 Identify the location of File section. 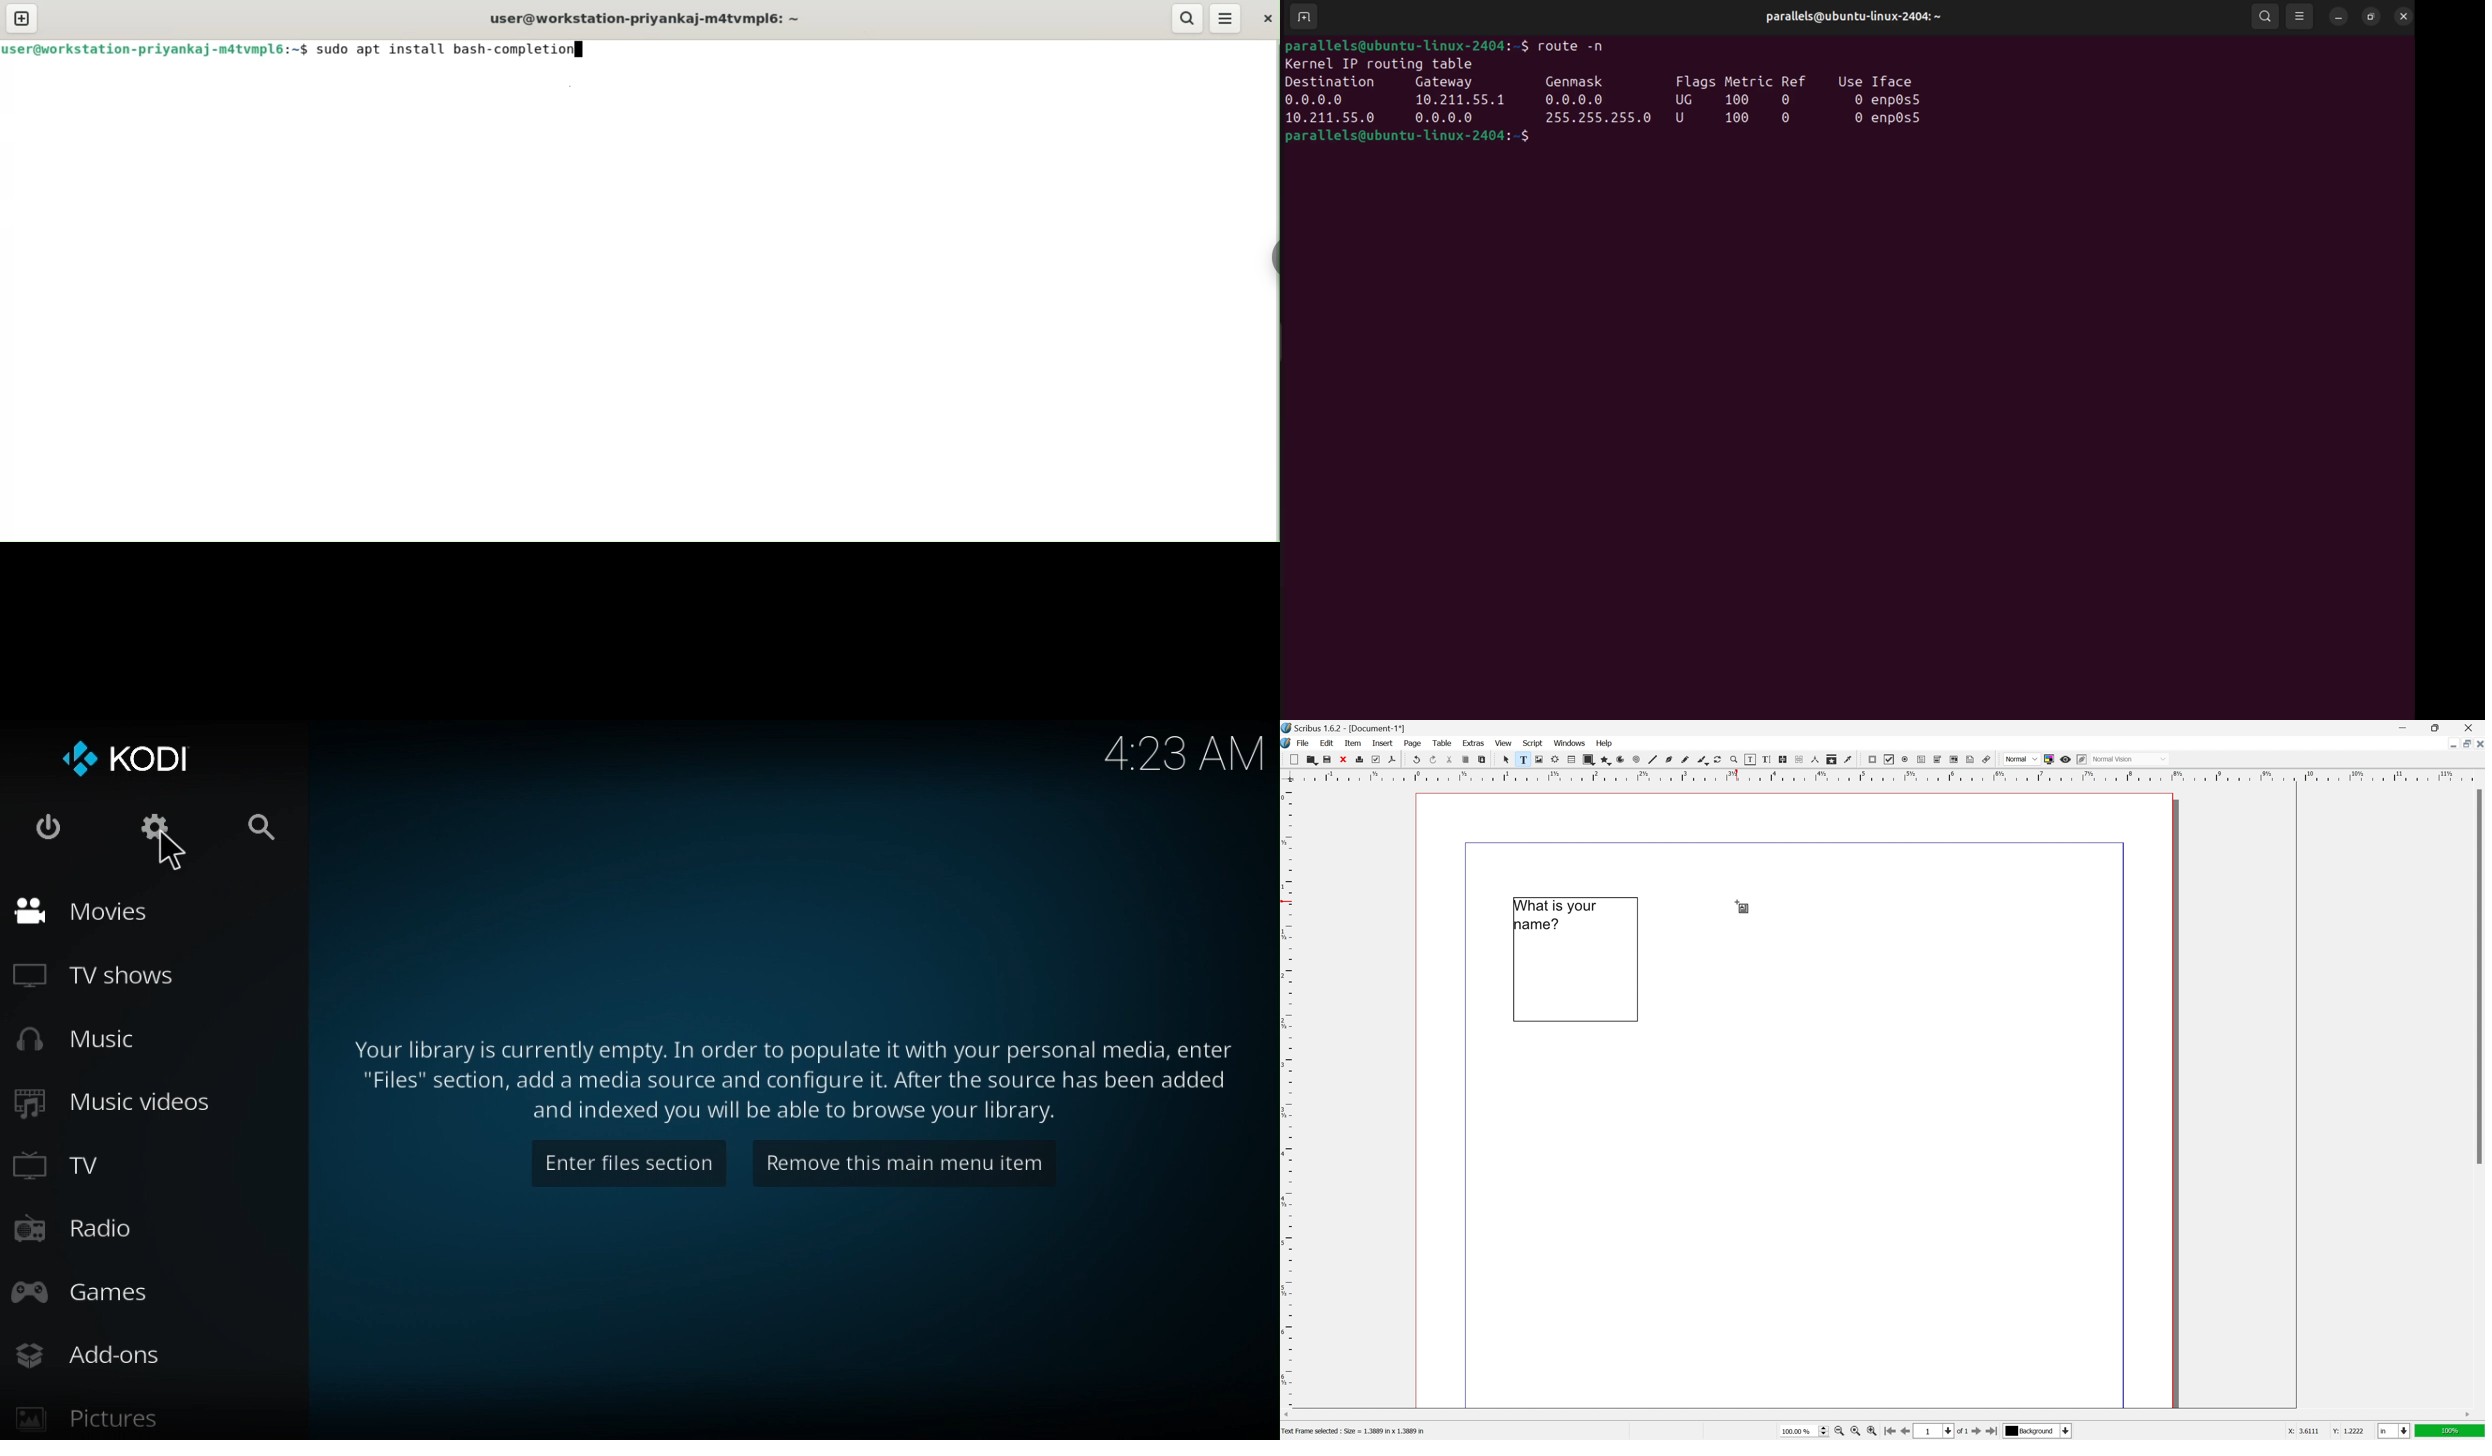
(627, 1164).